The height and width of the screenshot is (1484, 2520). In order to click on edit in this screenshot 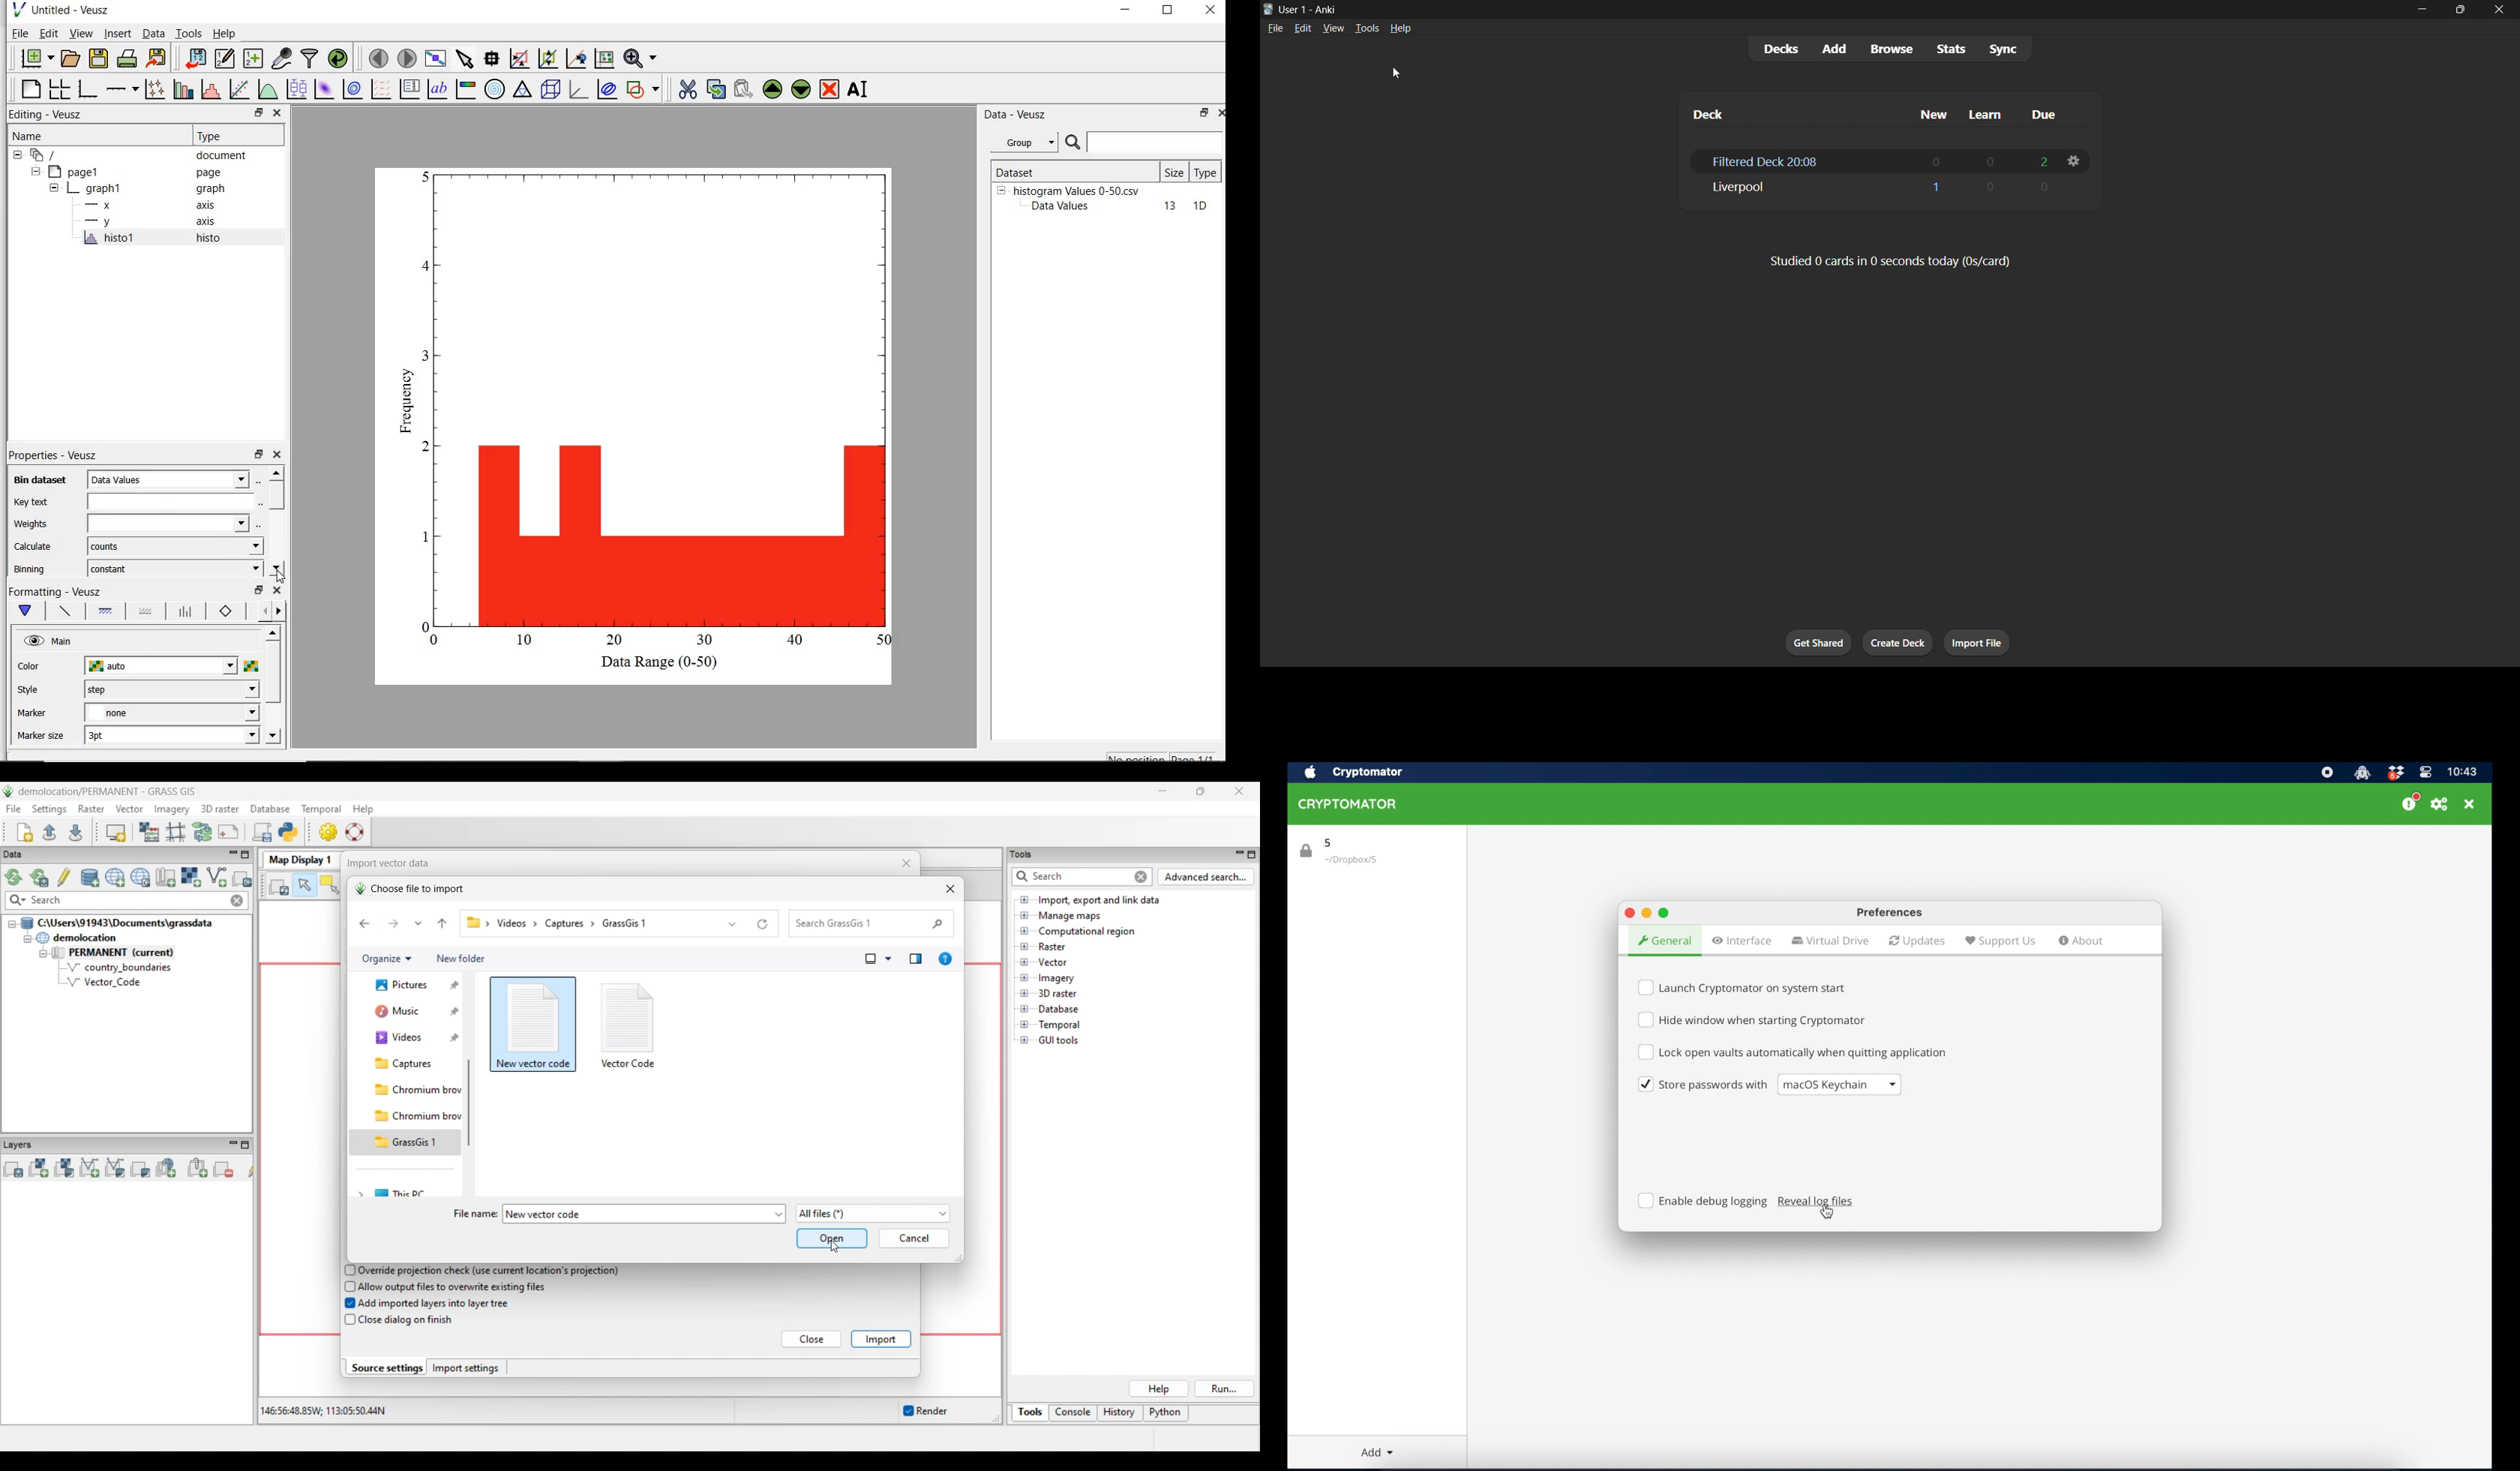, I will do `click(1300, 28)`.